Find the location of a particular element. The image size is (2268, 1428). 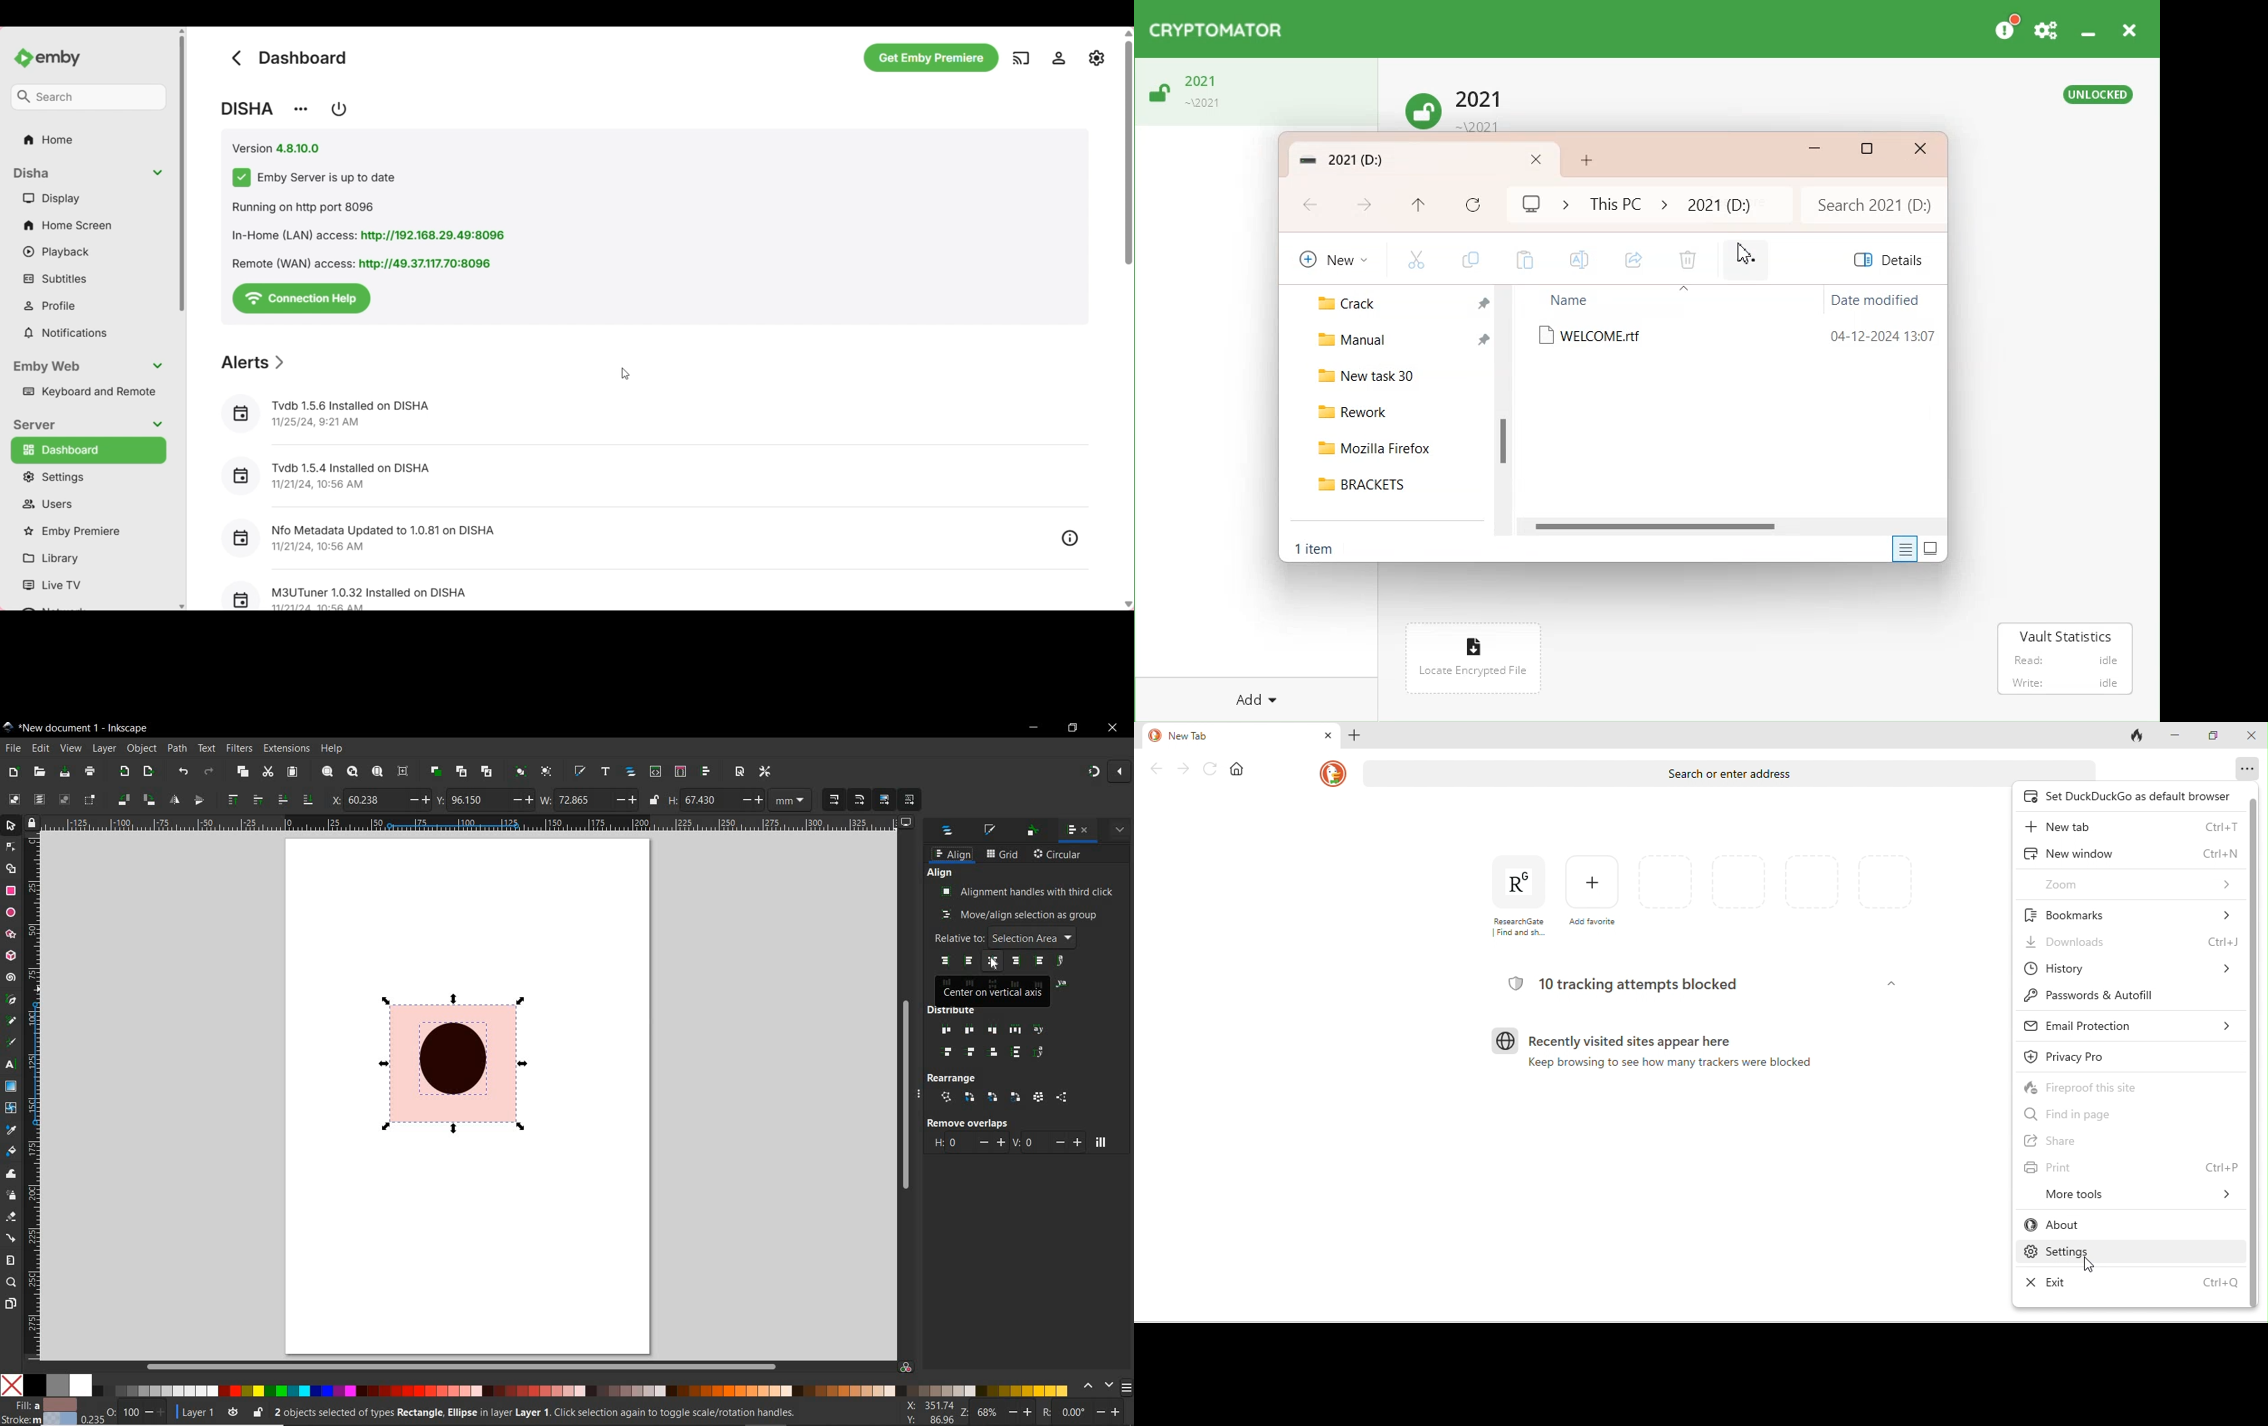

DISTRIBUTE TEXT OBJECTS is located at coordinates (1039, 1053).